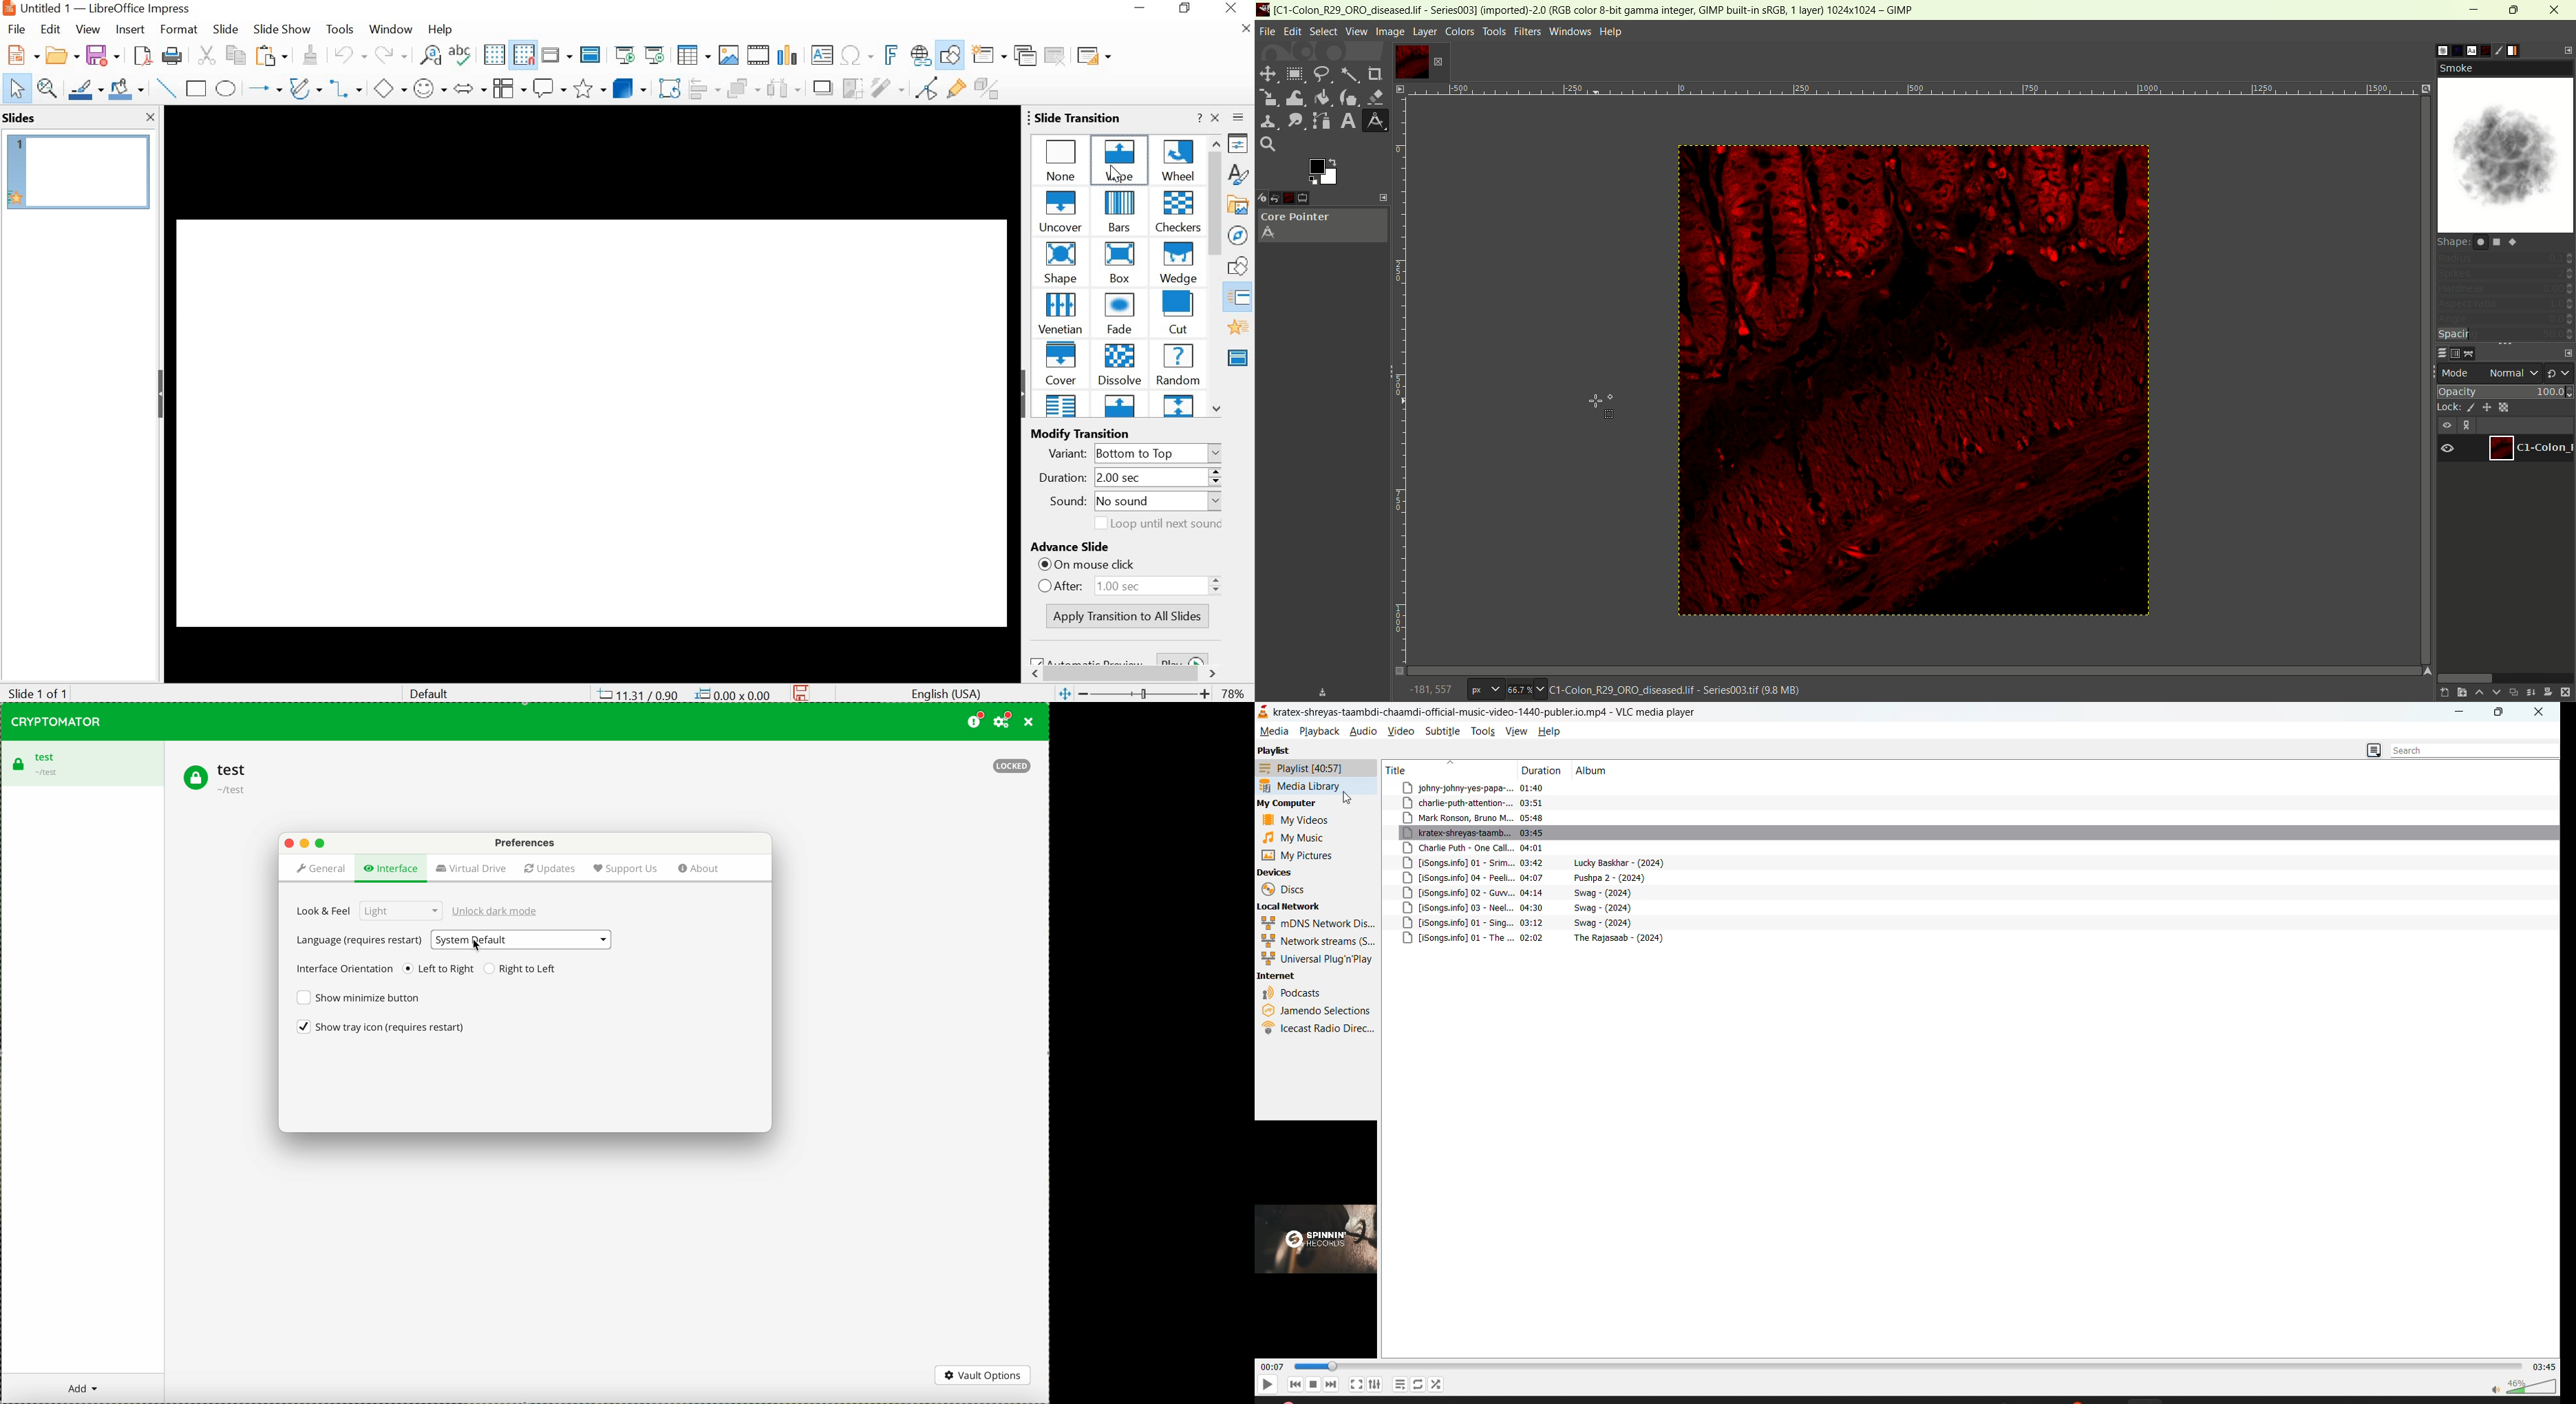  Describe the element at coordinates (2478, 693) in the screenshot. I see `raise this layer one step` at that location.